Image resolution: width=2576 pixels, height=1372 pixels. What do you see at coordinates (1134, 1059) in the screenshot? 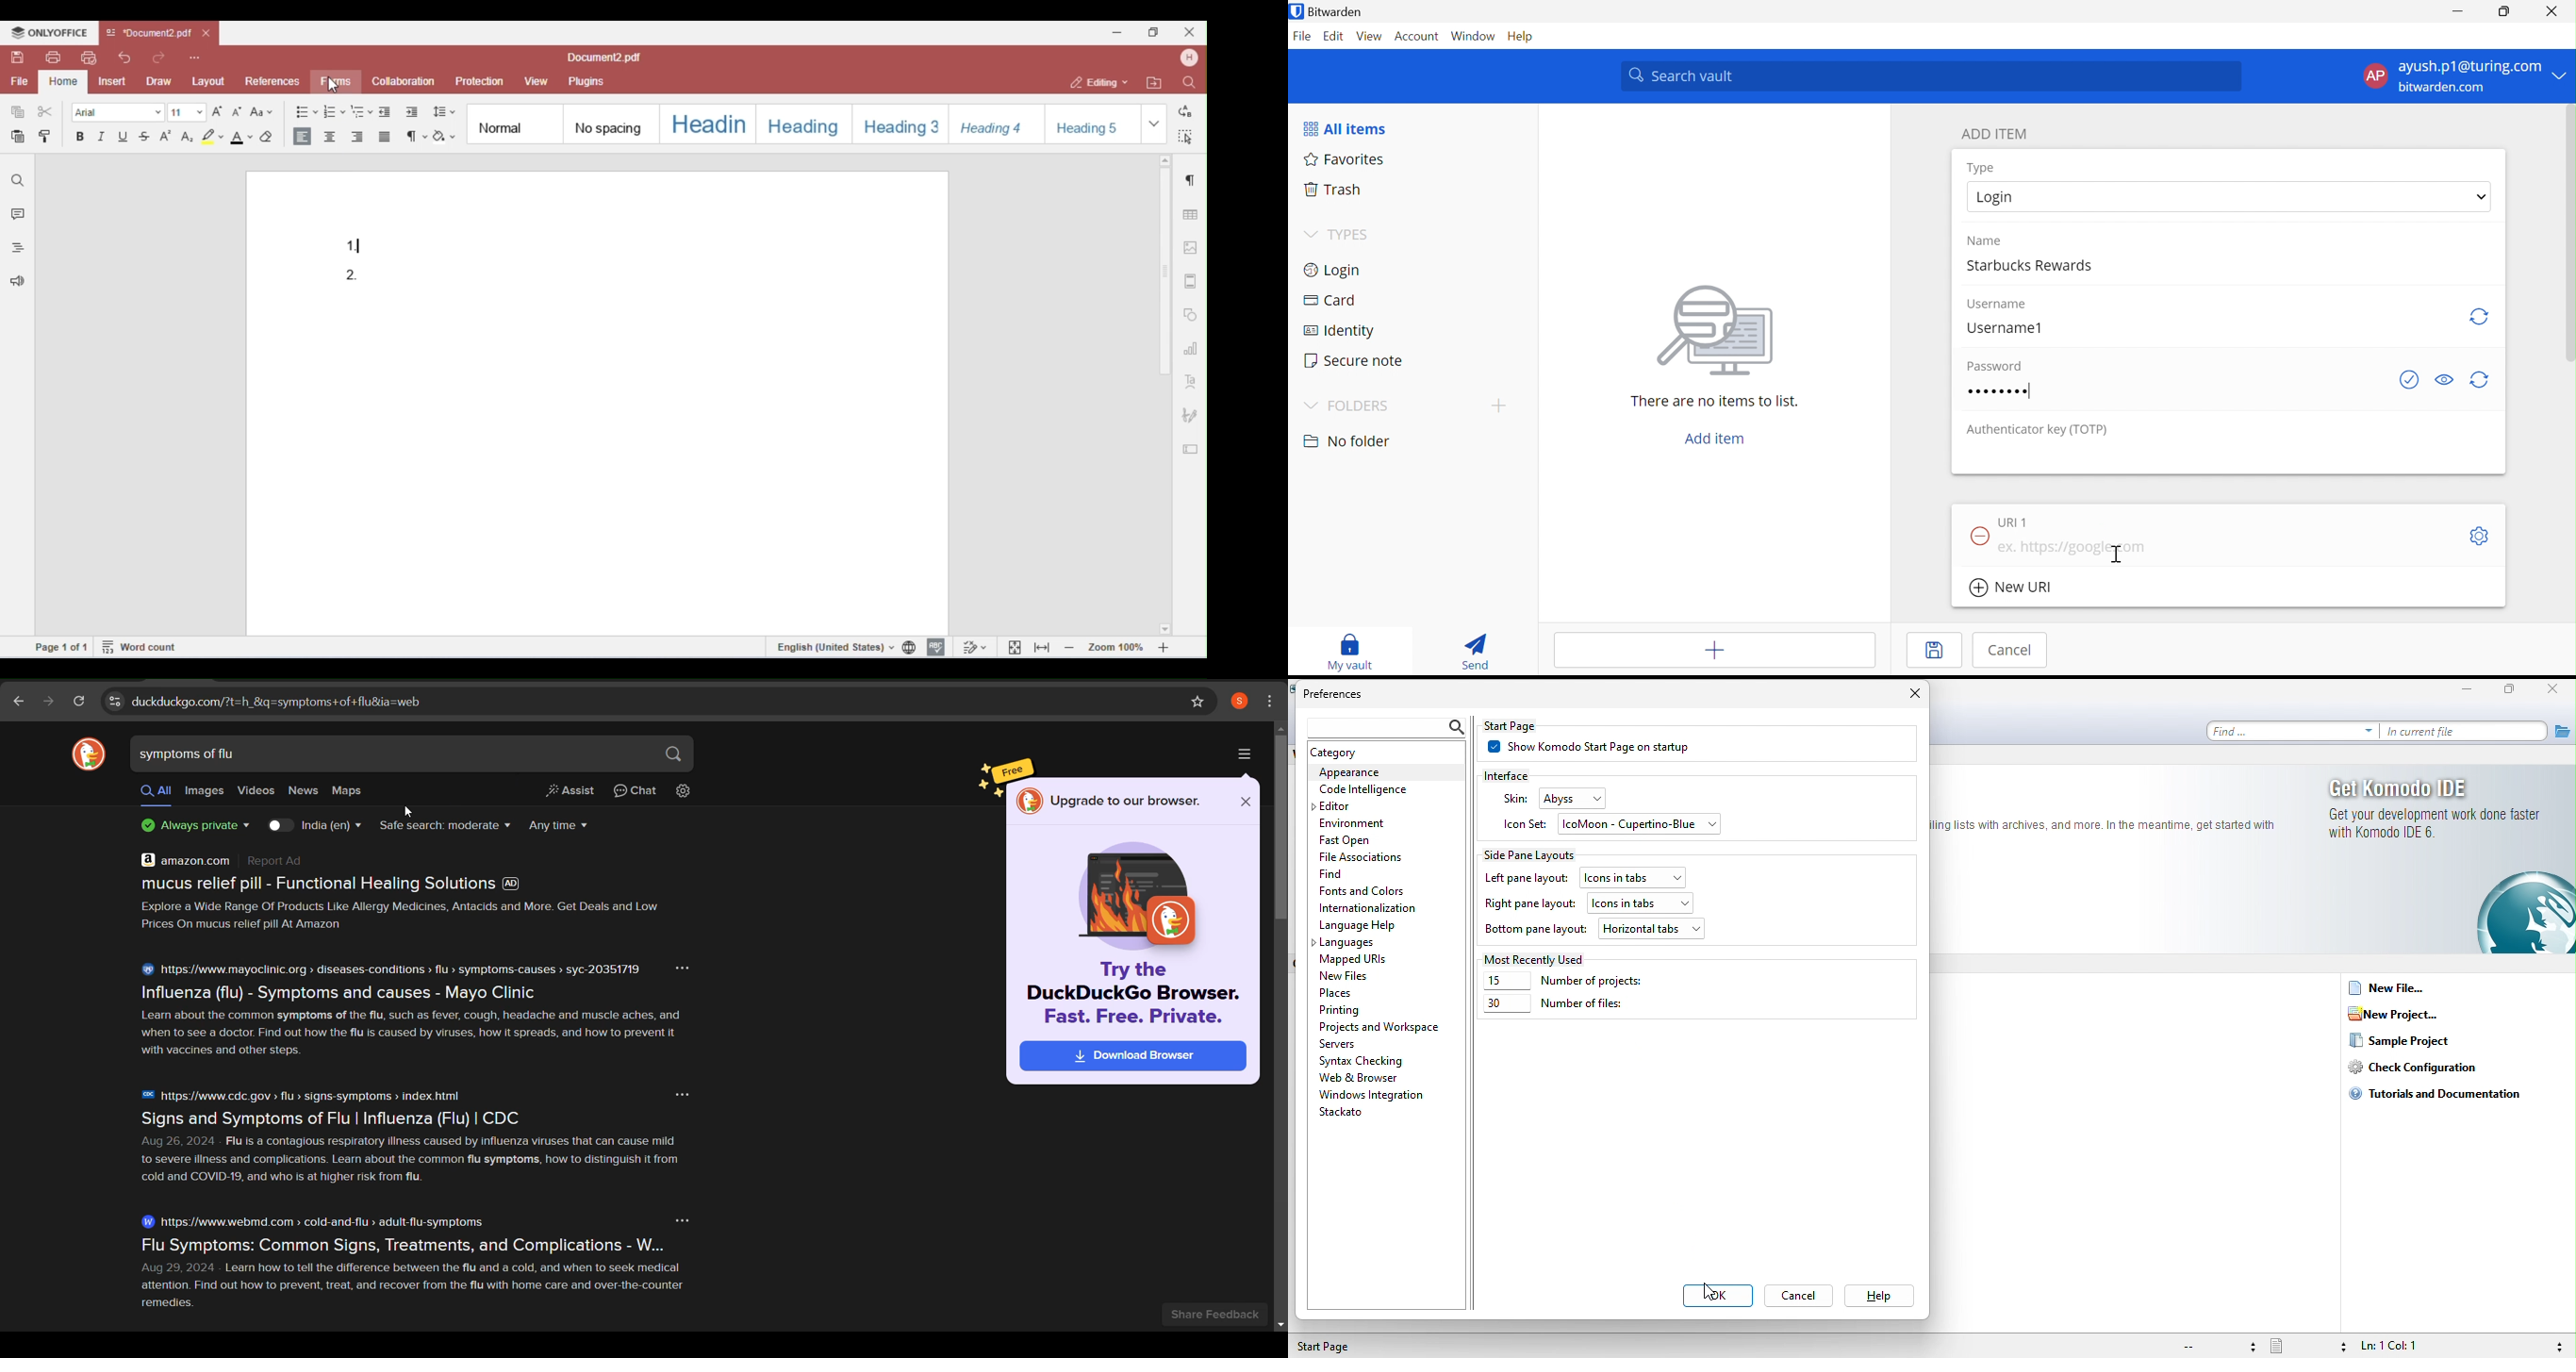
I see `download browser` at bounding box center [1134, 1059].